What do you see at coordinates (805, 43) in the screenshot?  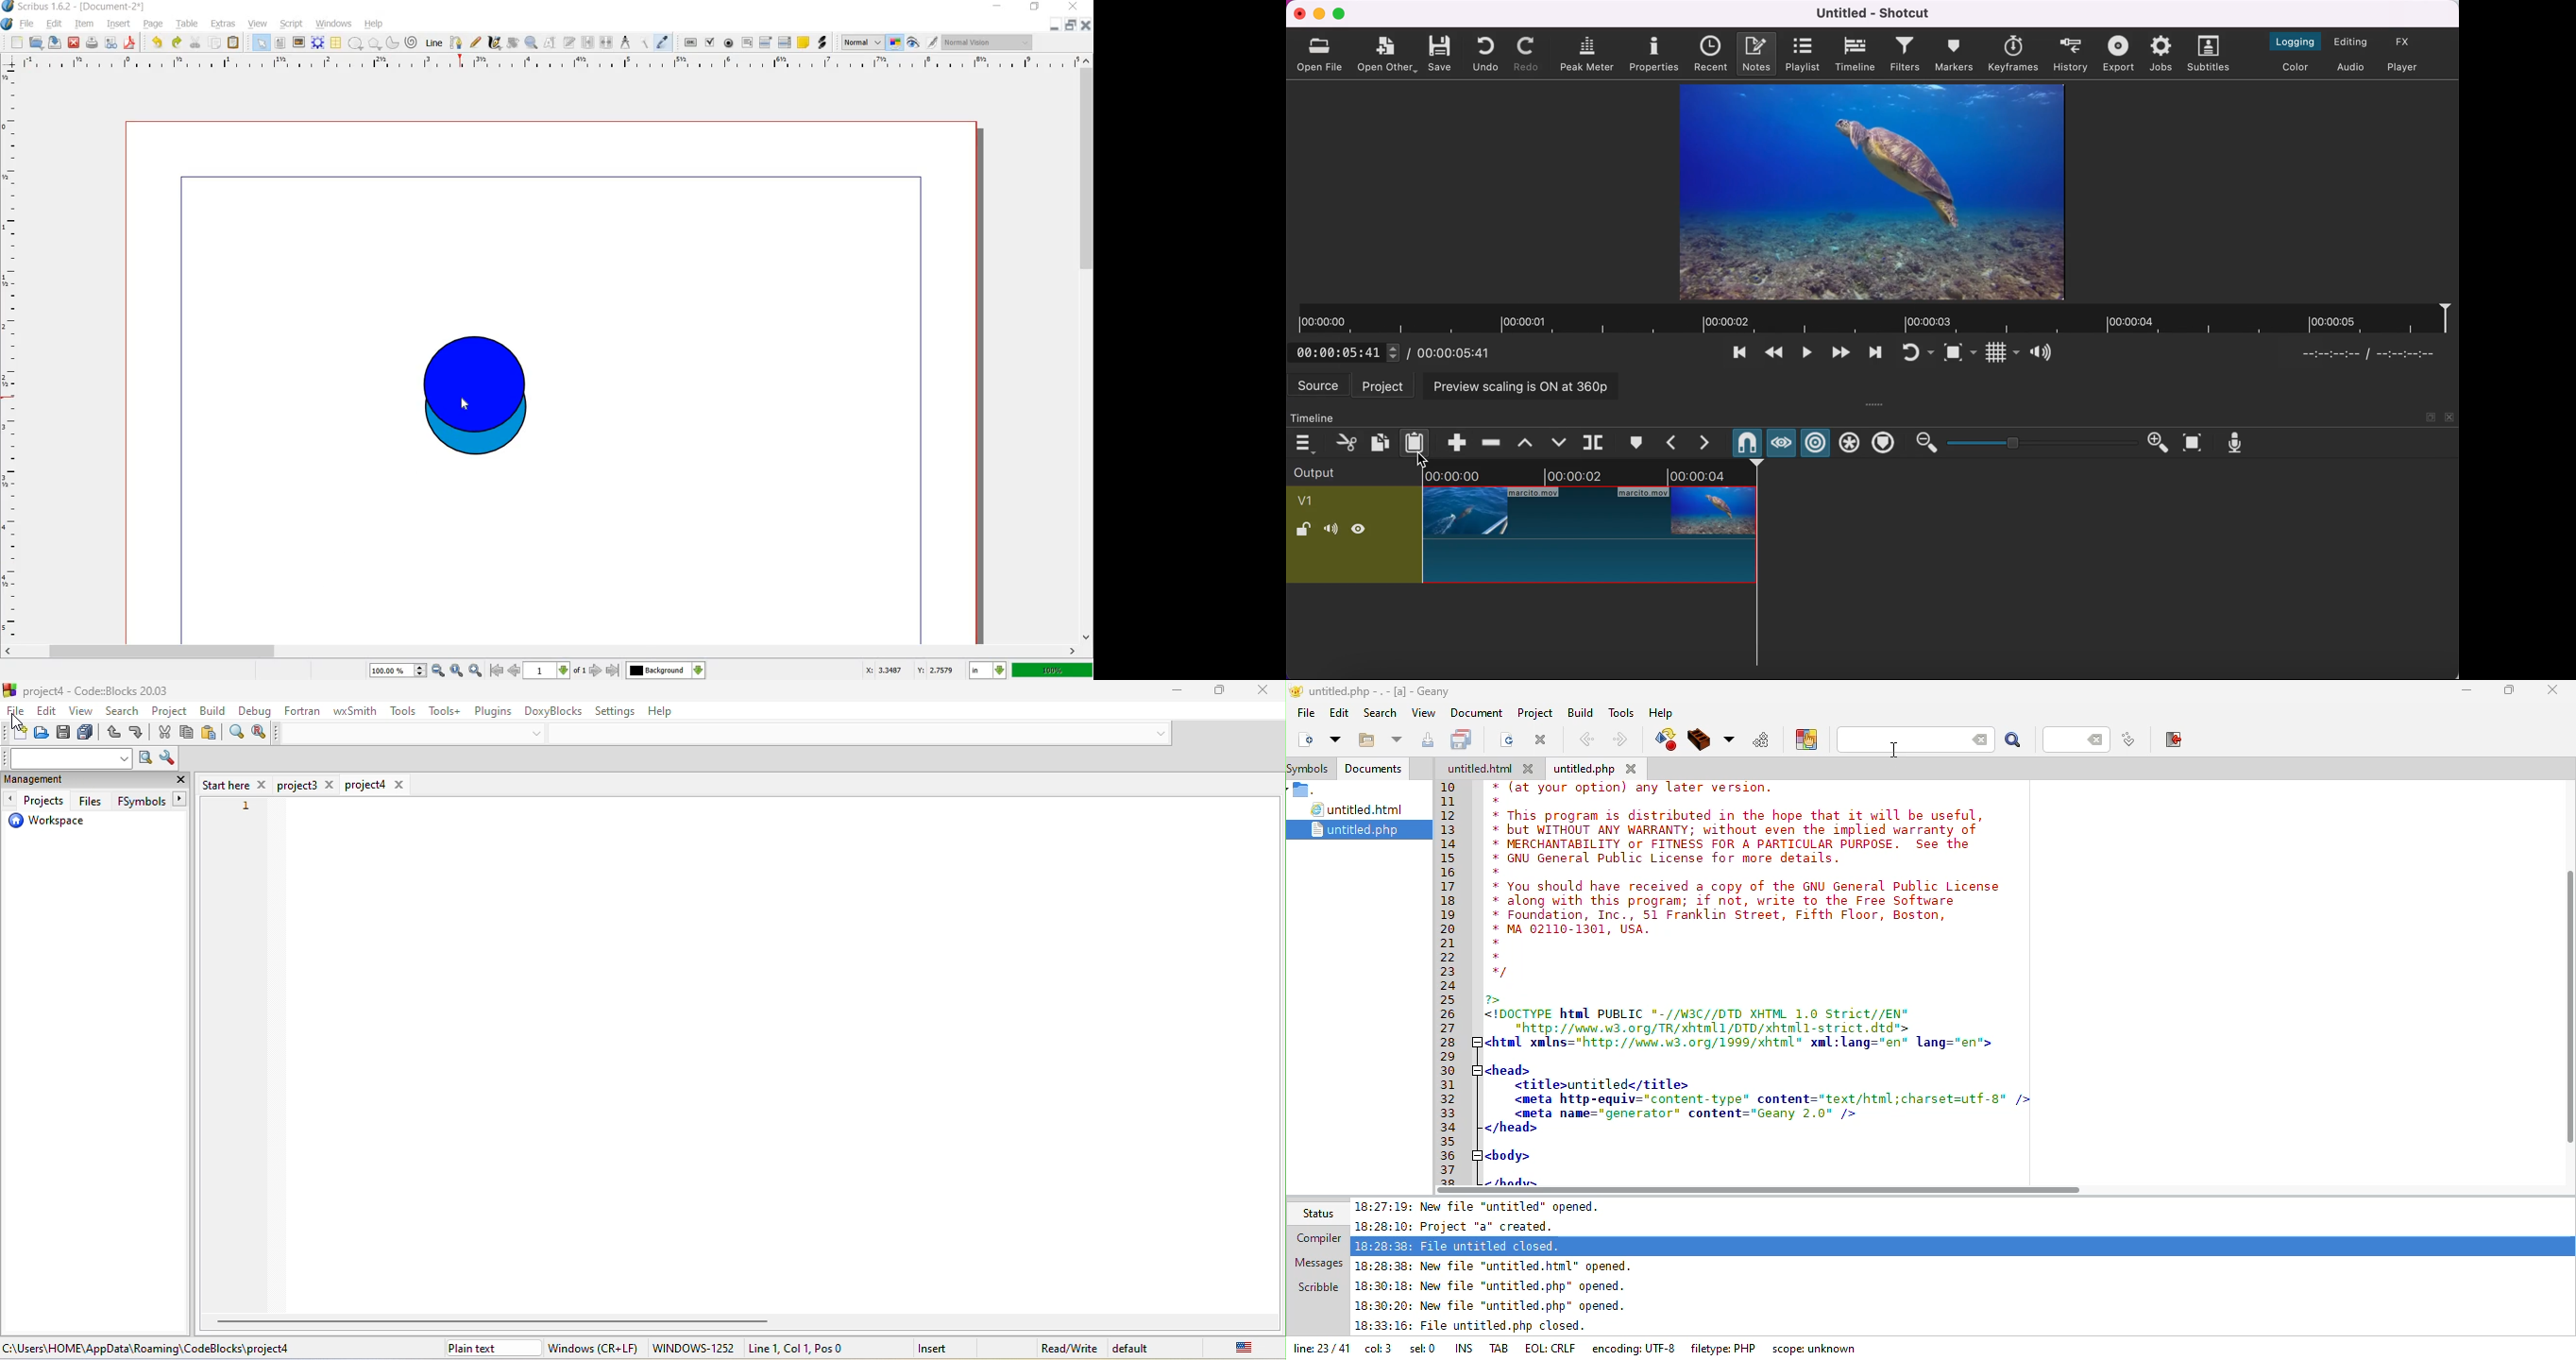 I see `text annotation` at bounding box center [805, 43].